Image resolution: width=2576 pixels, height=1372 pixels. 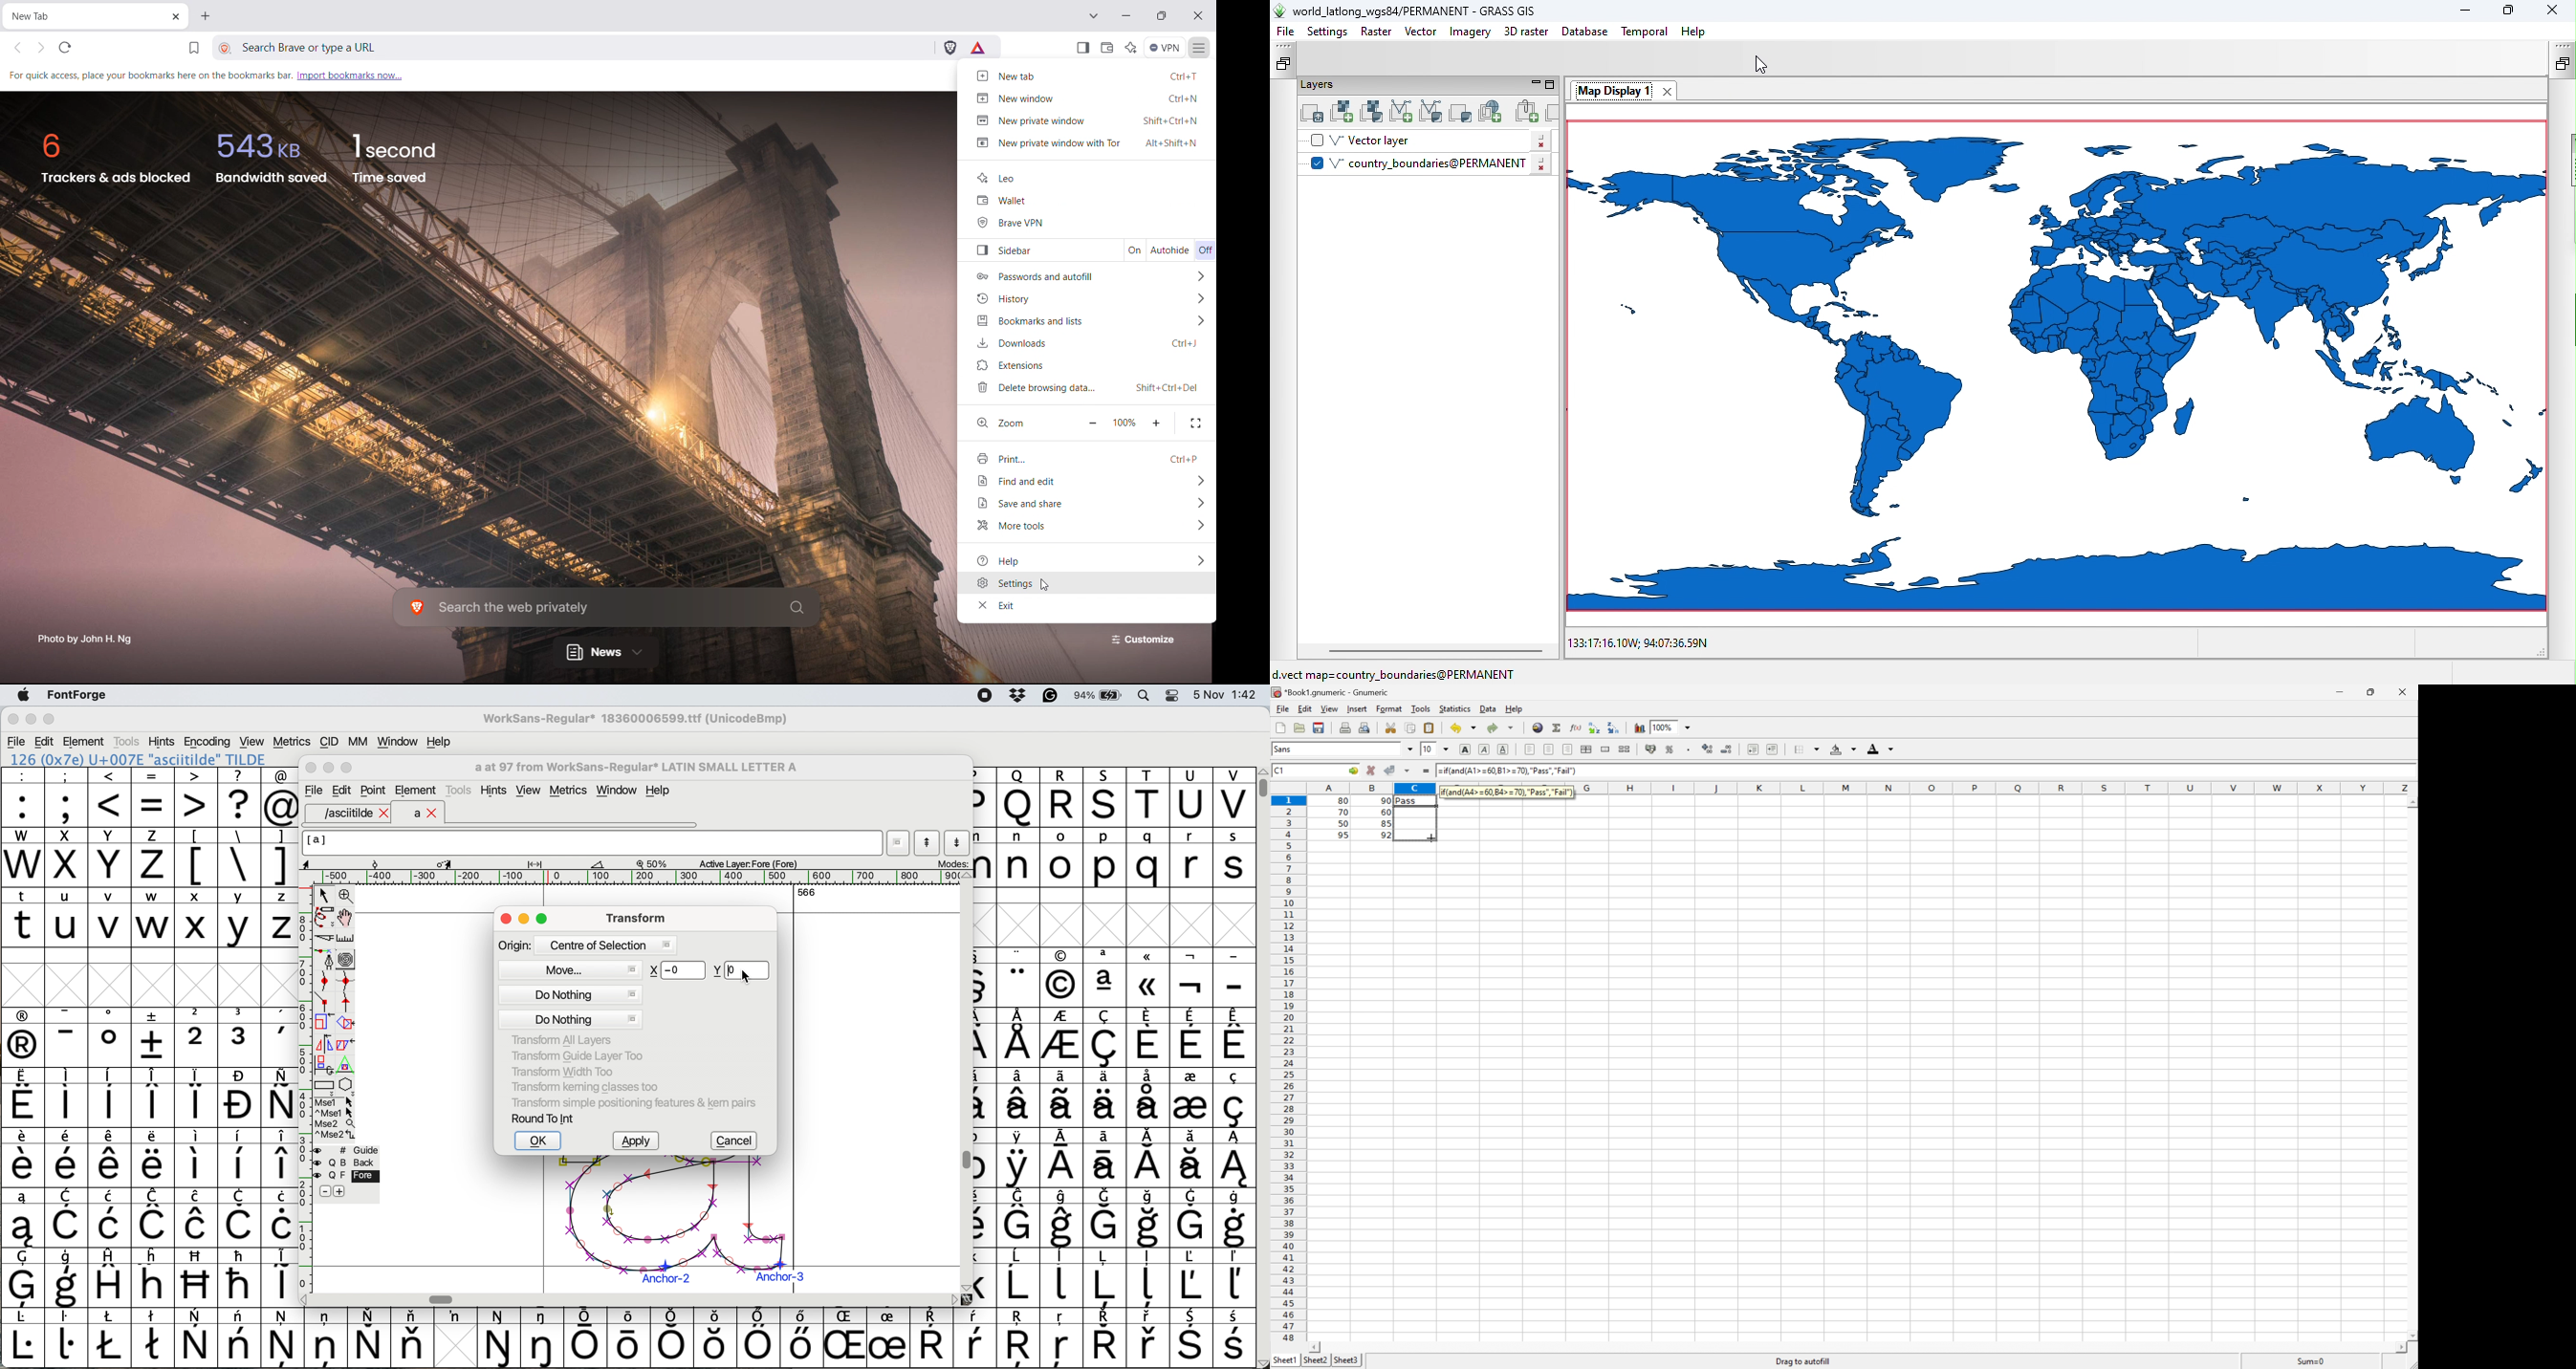 I want to click on Drop Down, so click(x=1472, y=728).